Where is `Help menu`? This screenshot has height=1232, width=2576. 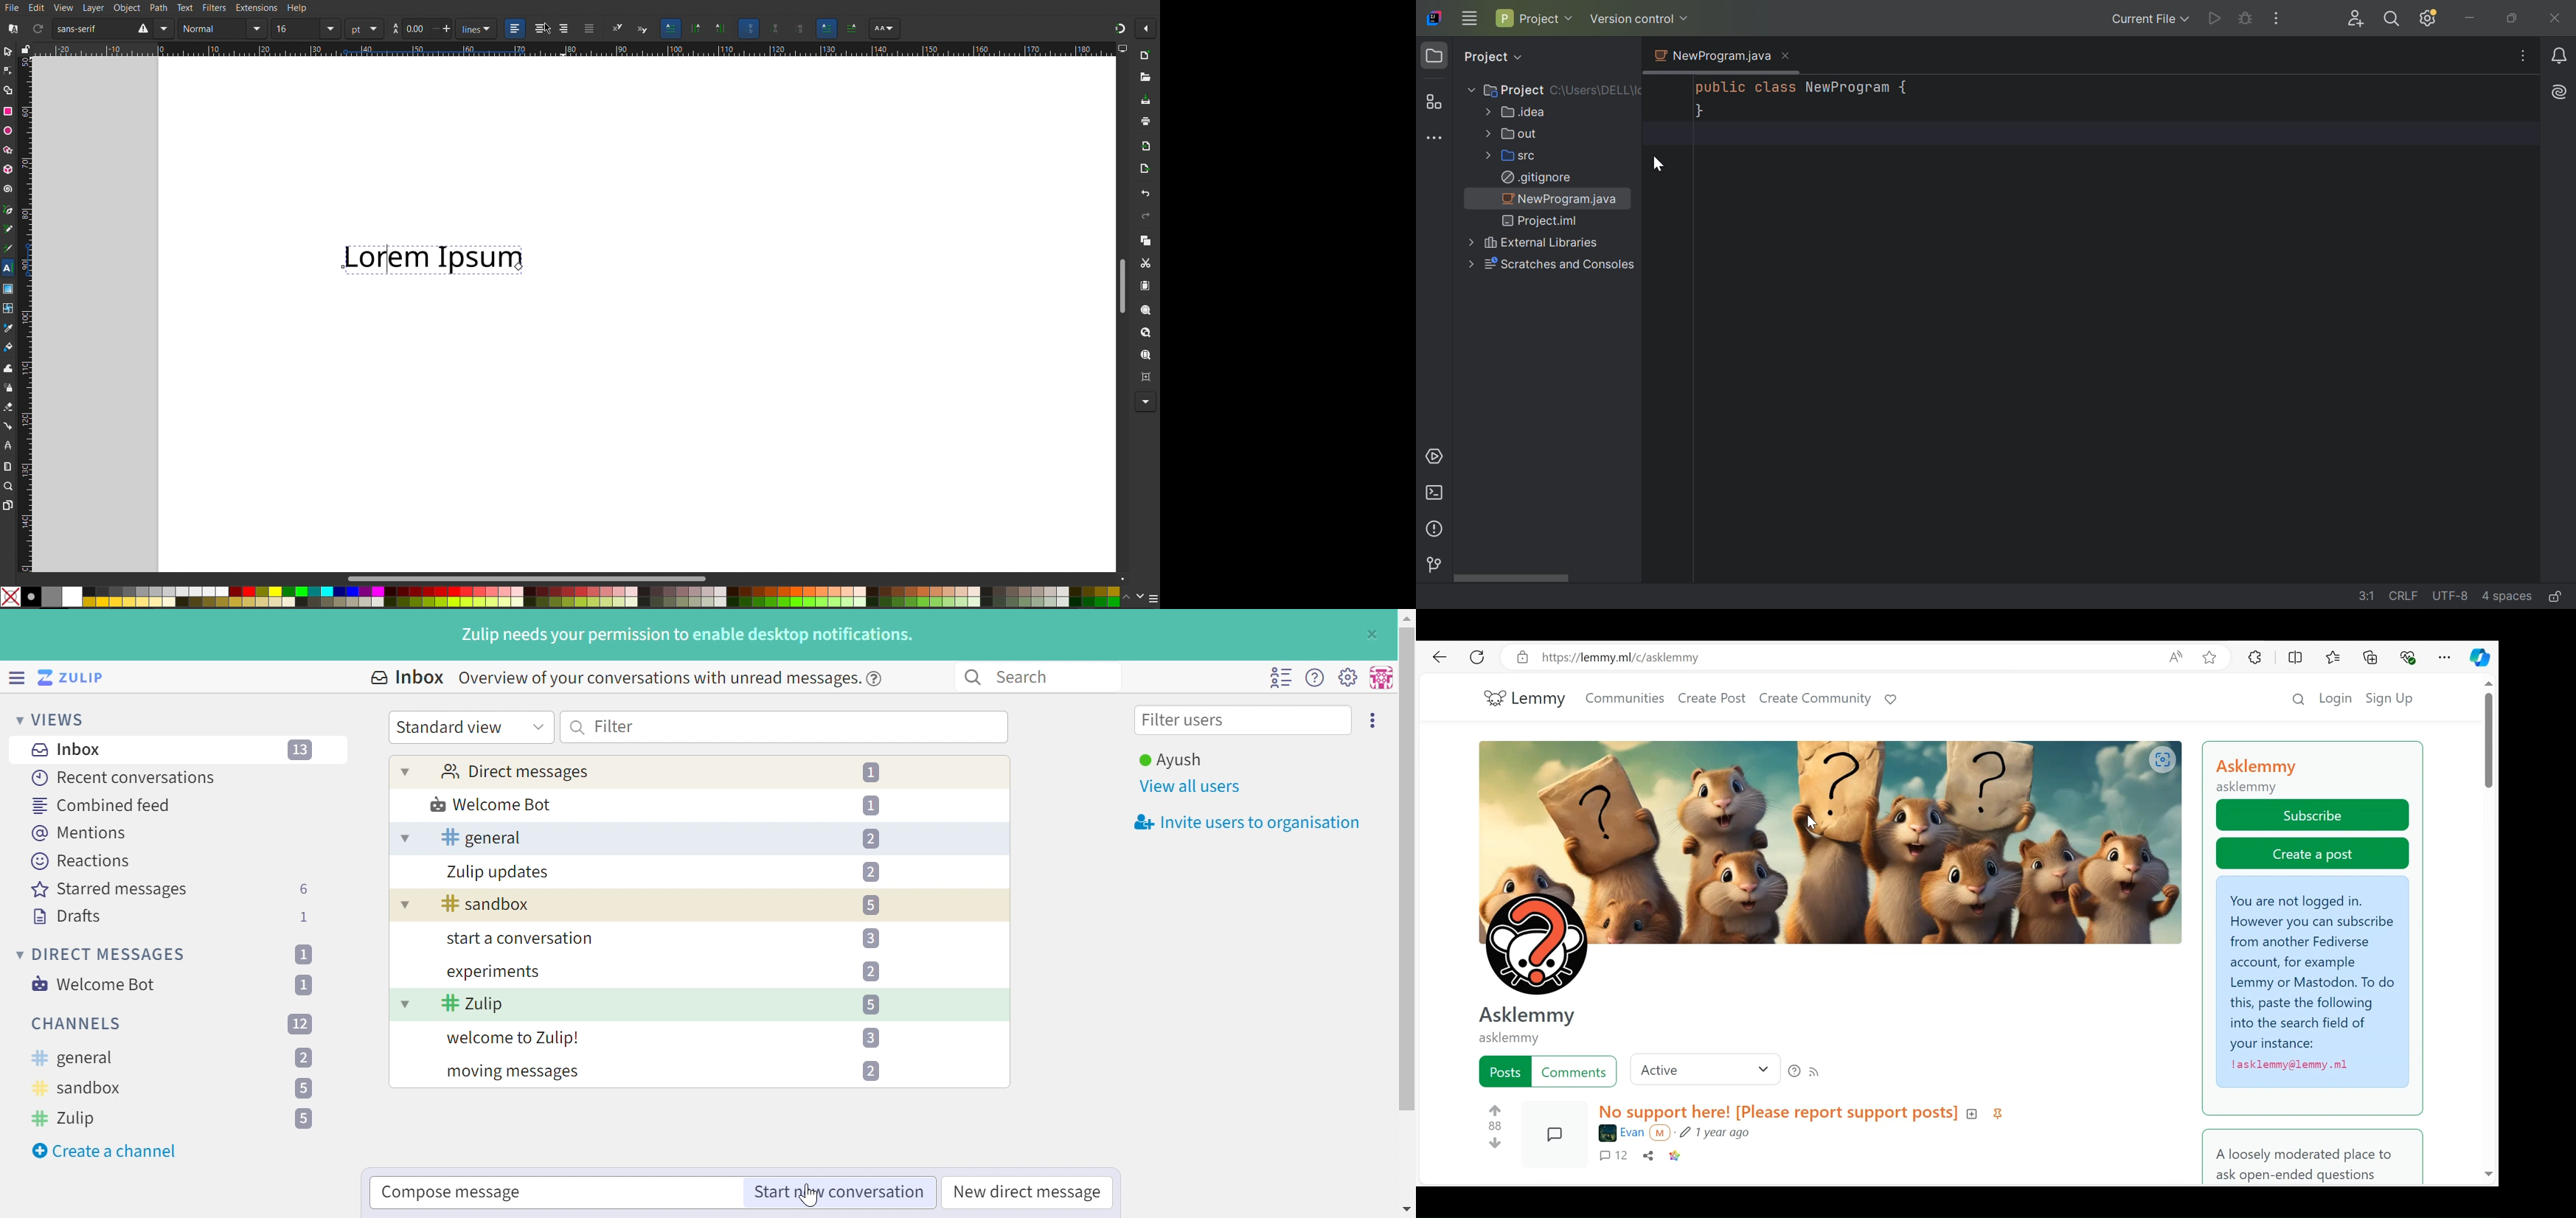 Help menu is located at coordinates (1315, 678).